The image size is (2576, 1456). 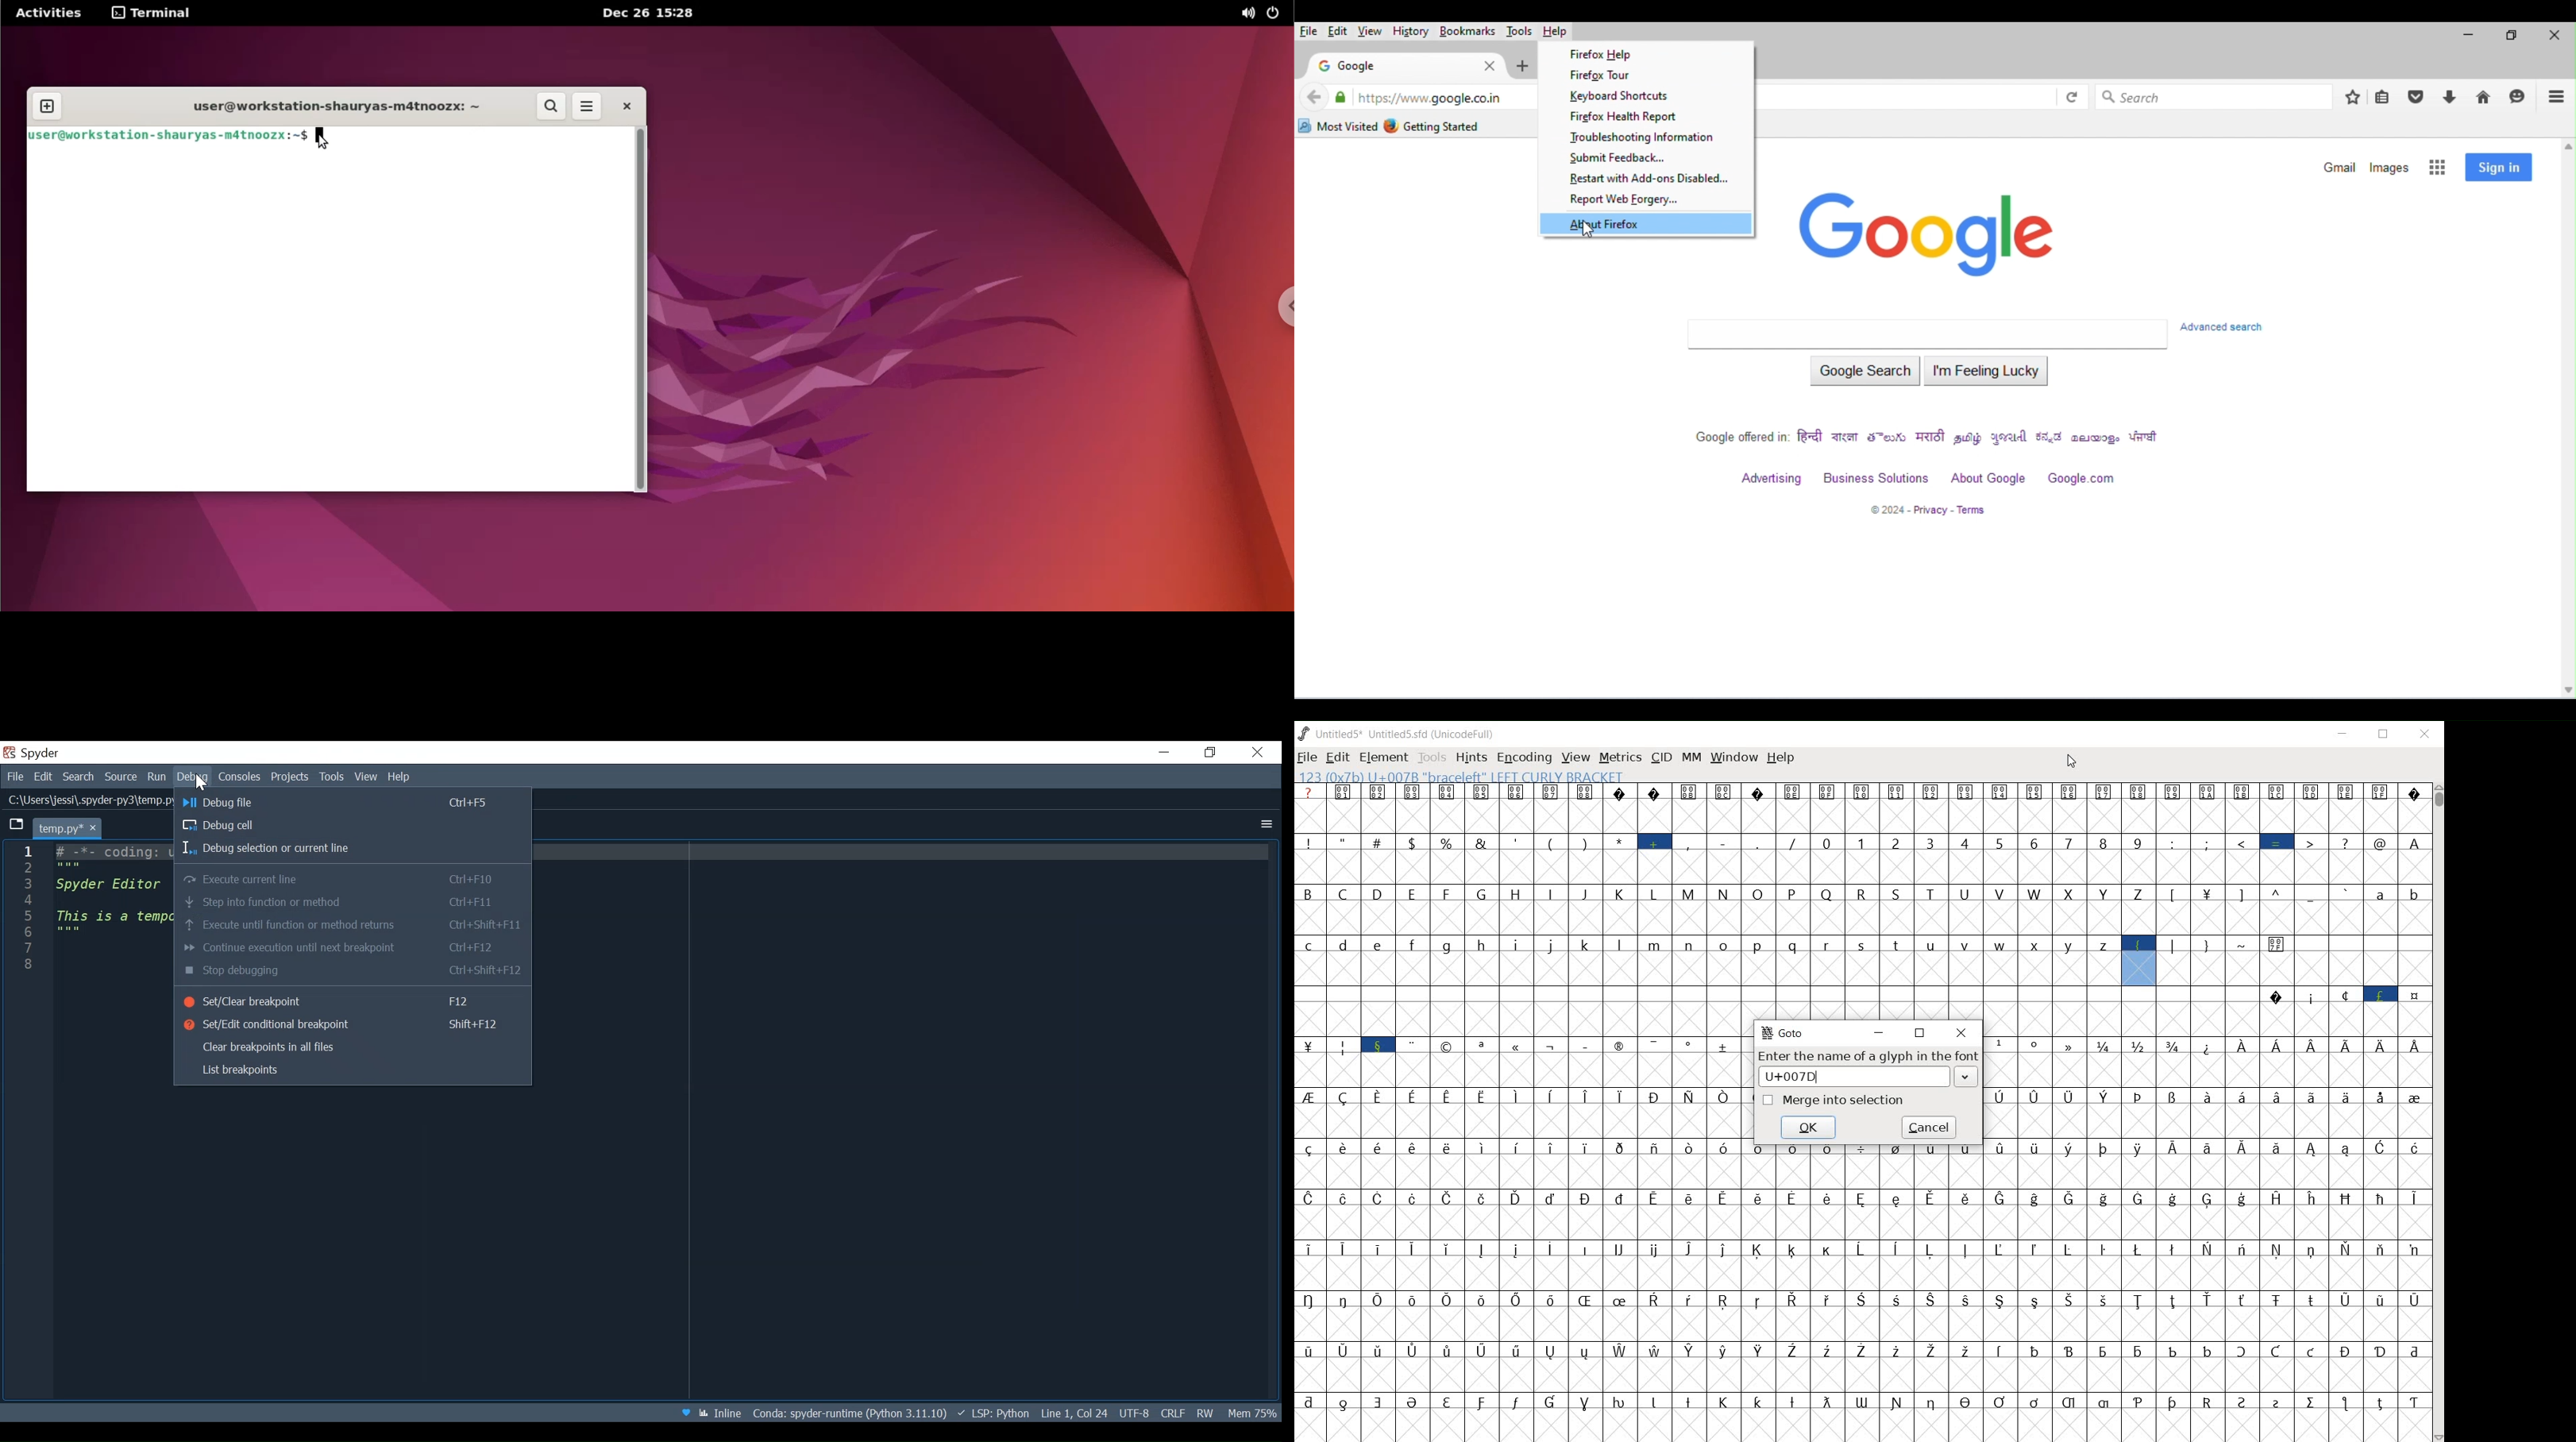 What do you see at coordinates (1927, 334) in the screenshot?
I see `search bar` at bounding box center [1927, 334].